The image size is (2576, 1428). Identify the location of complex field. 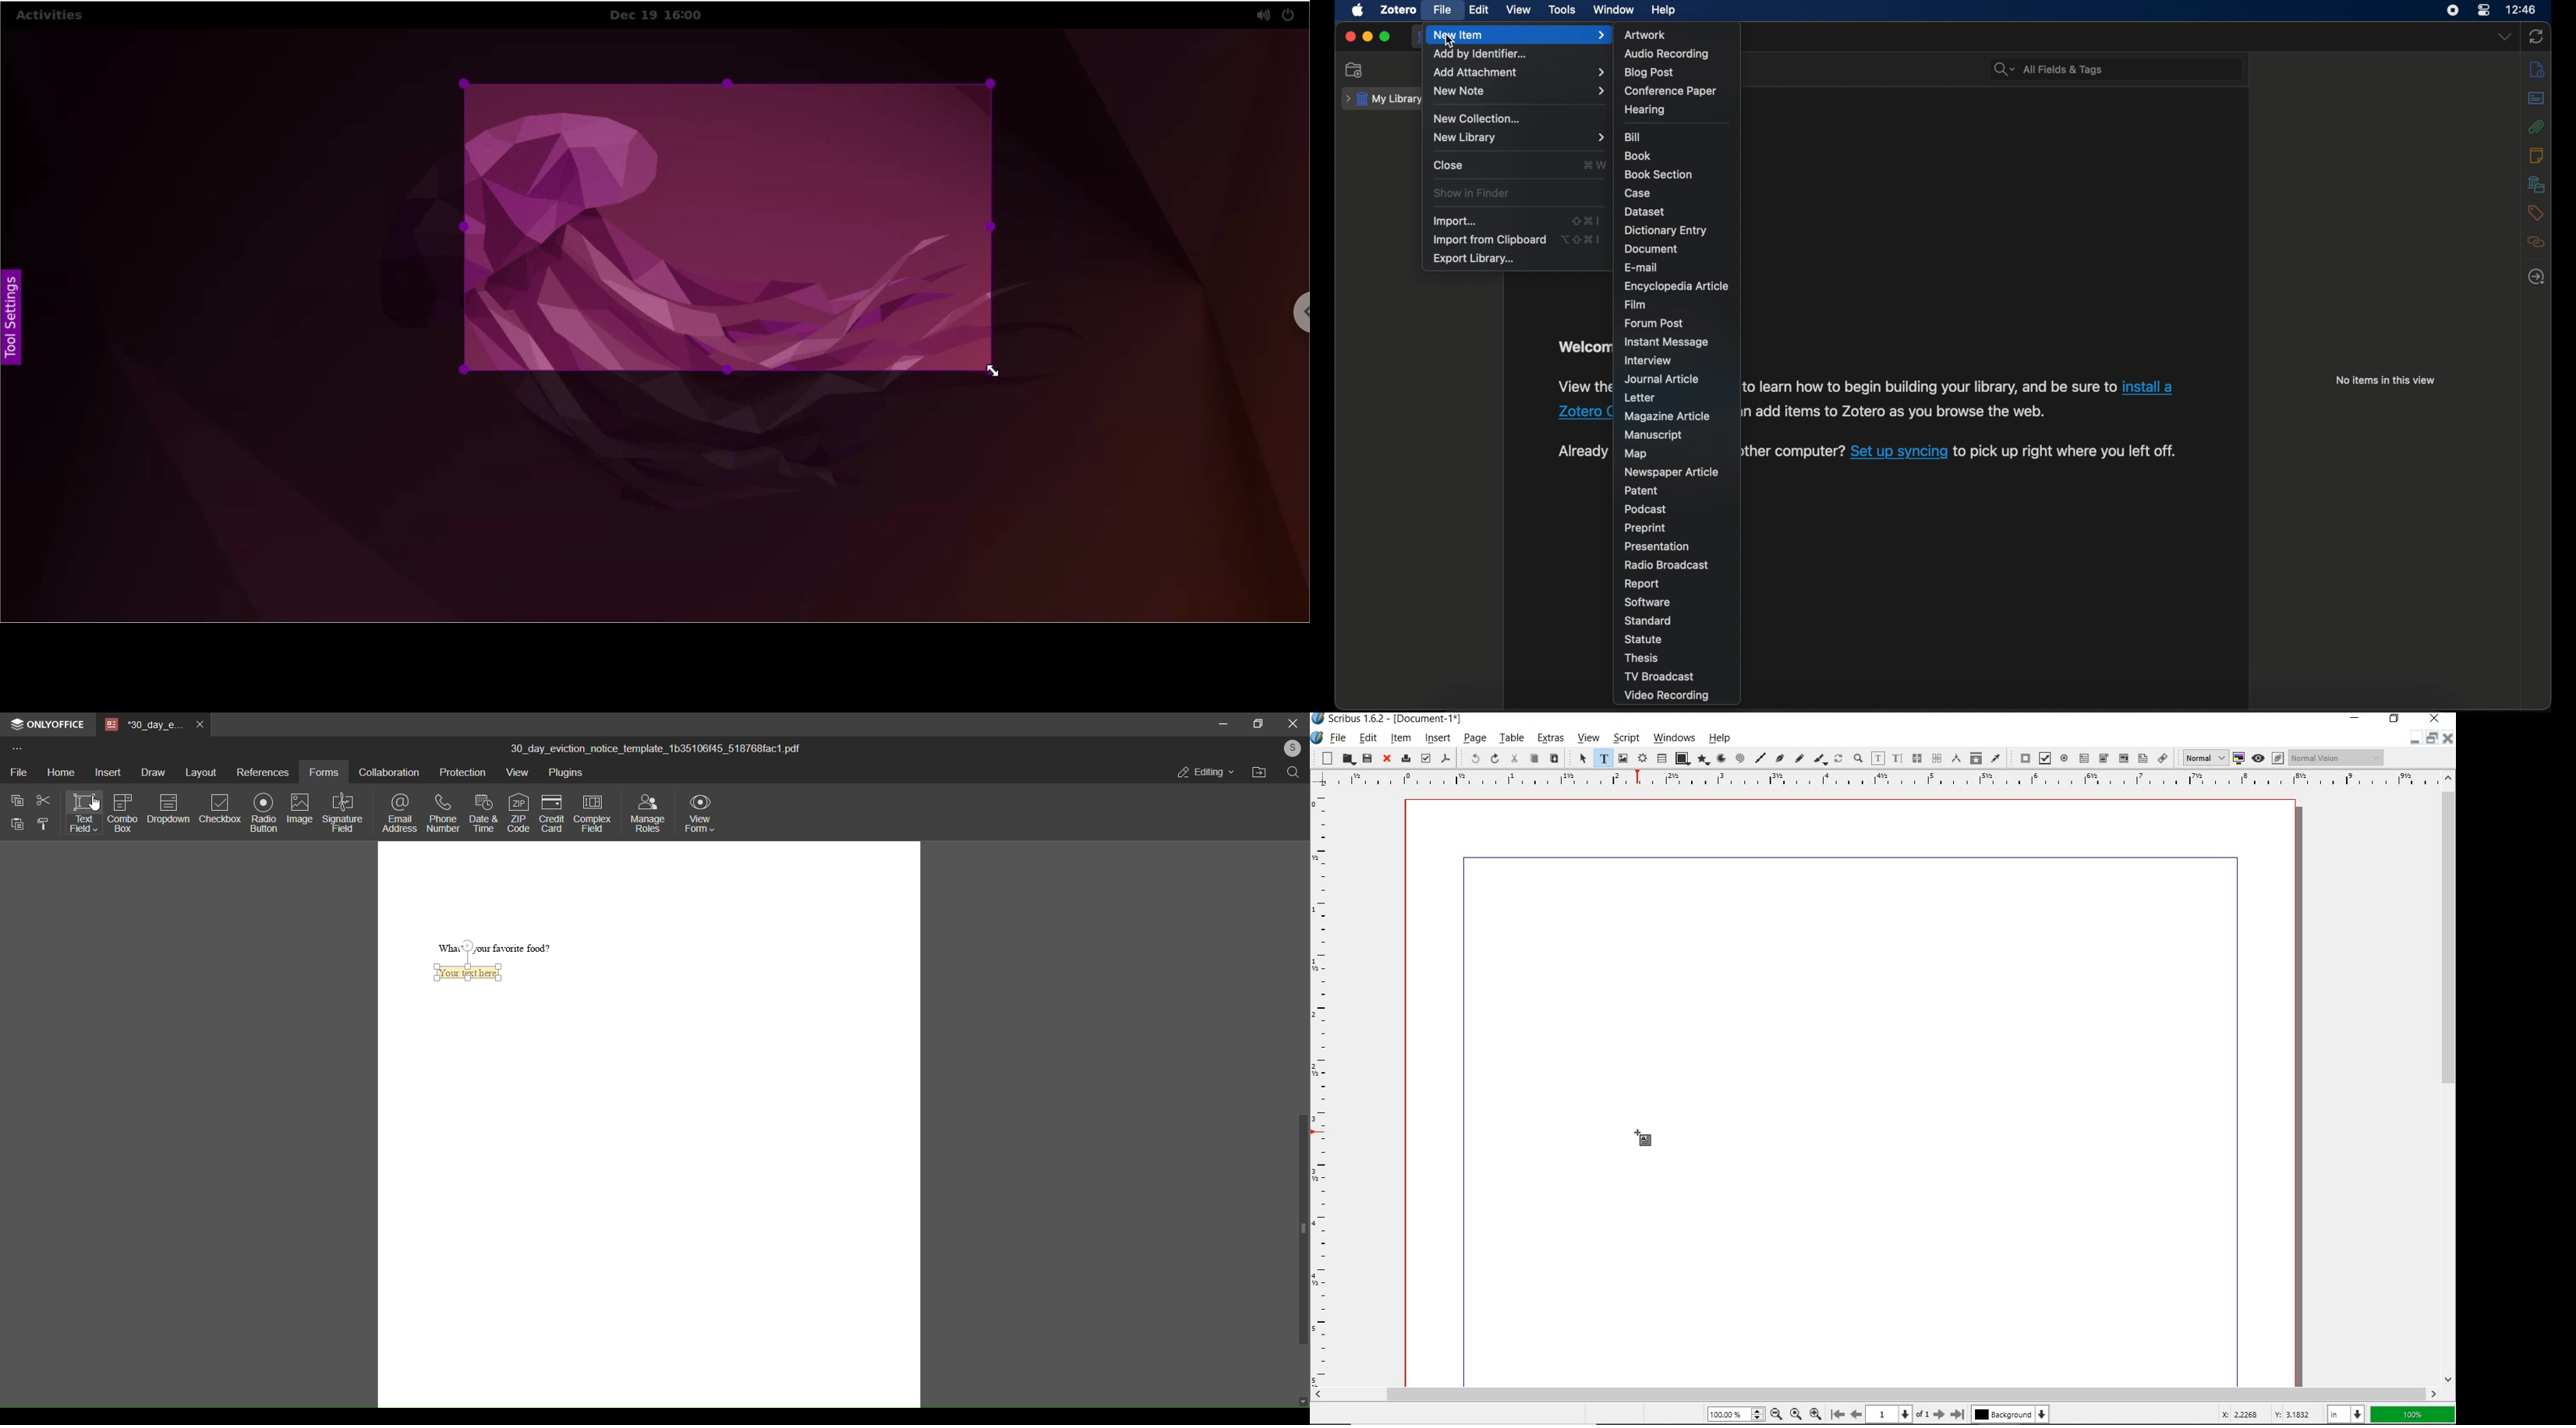
(590, 811).